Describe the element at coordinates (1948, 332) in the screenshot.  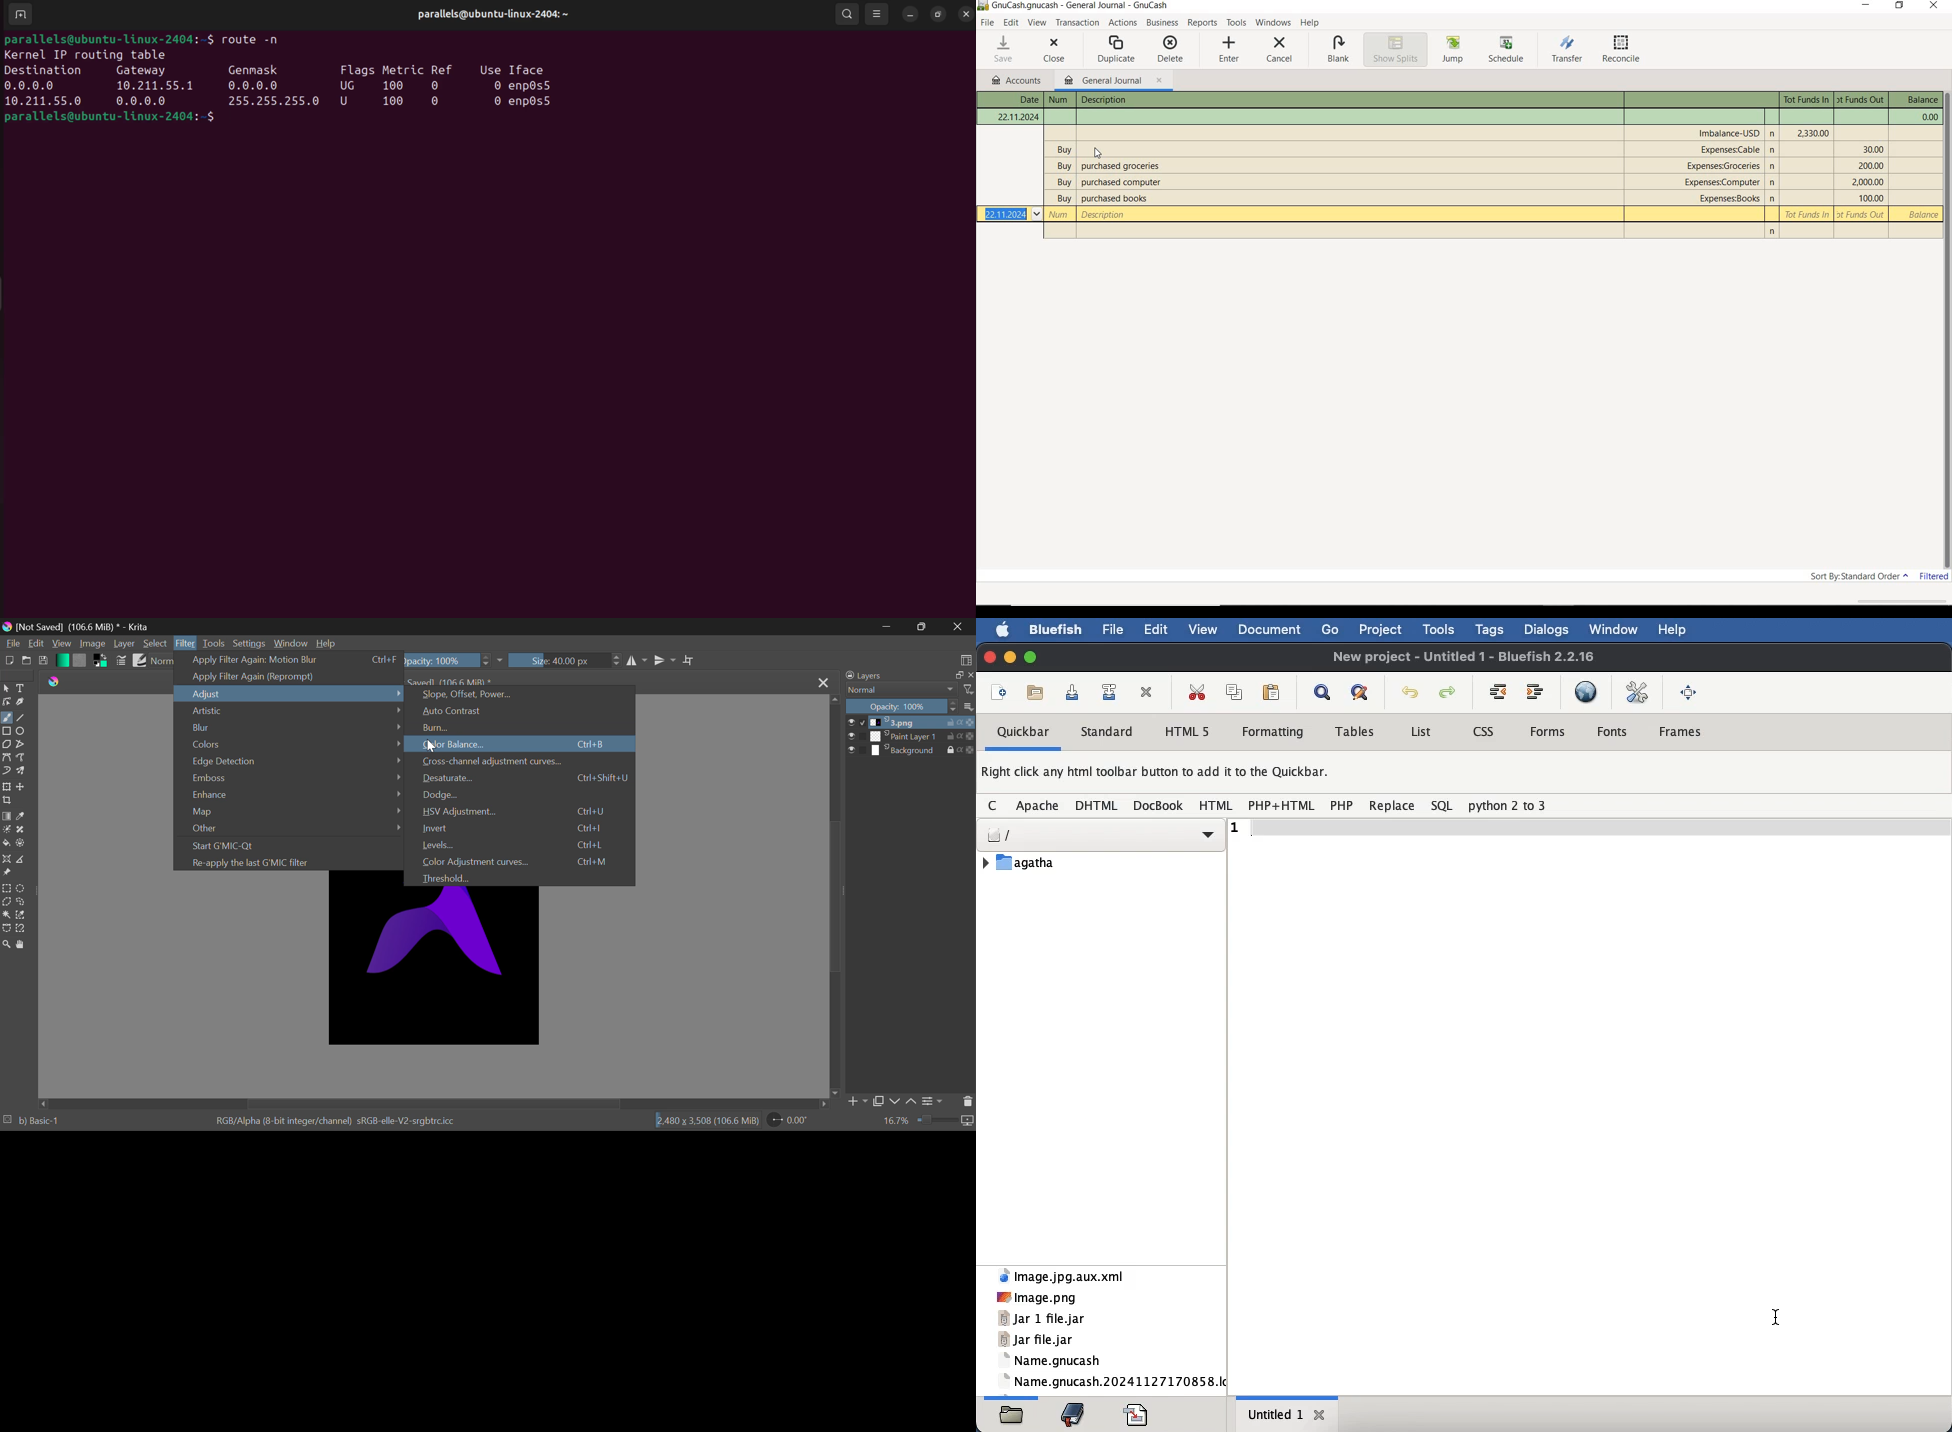
I see `Vertical slide bar` at that location.